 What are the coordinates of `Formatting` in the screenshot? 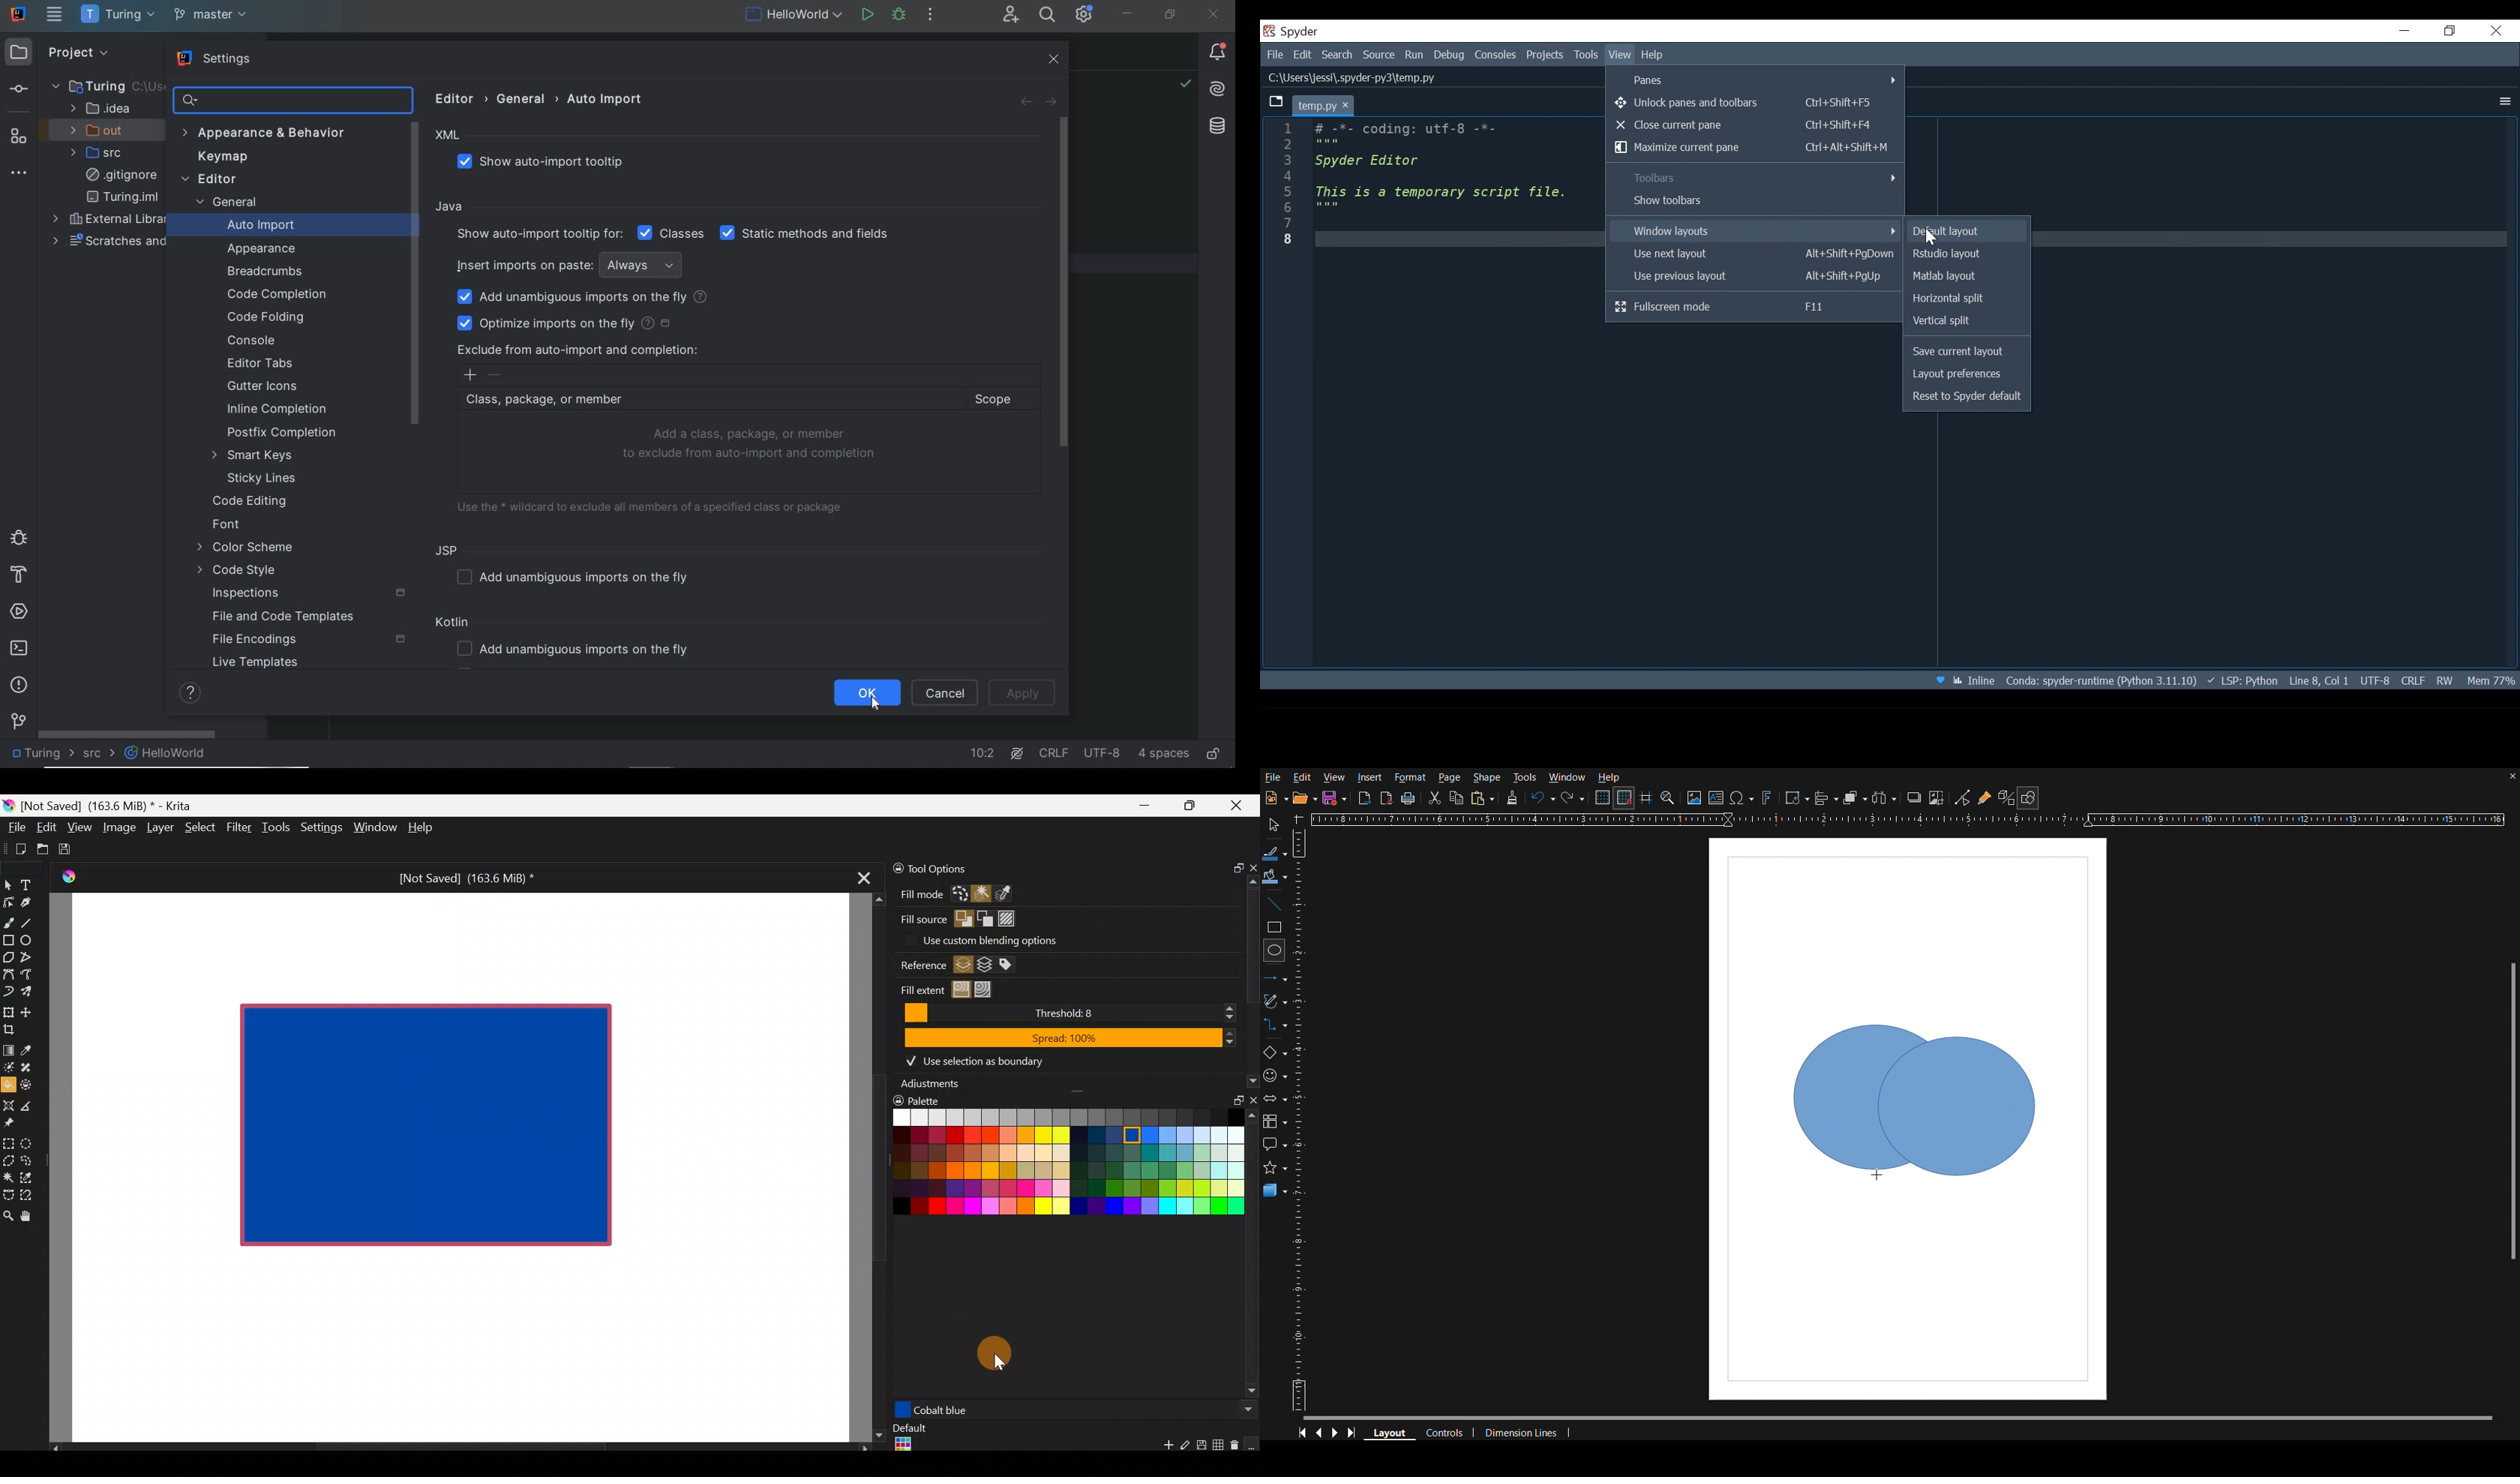 It's located at (1512, 800).